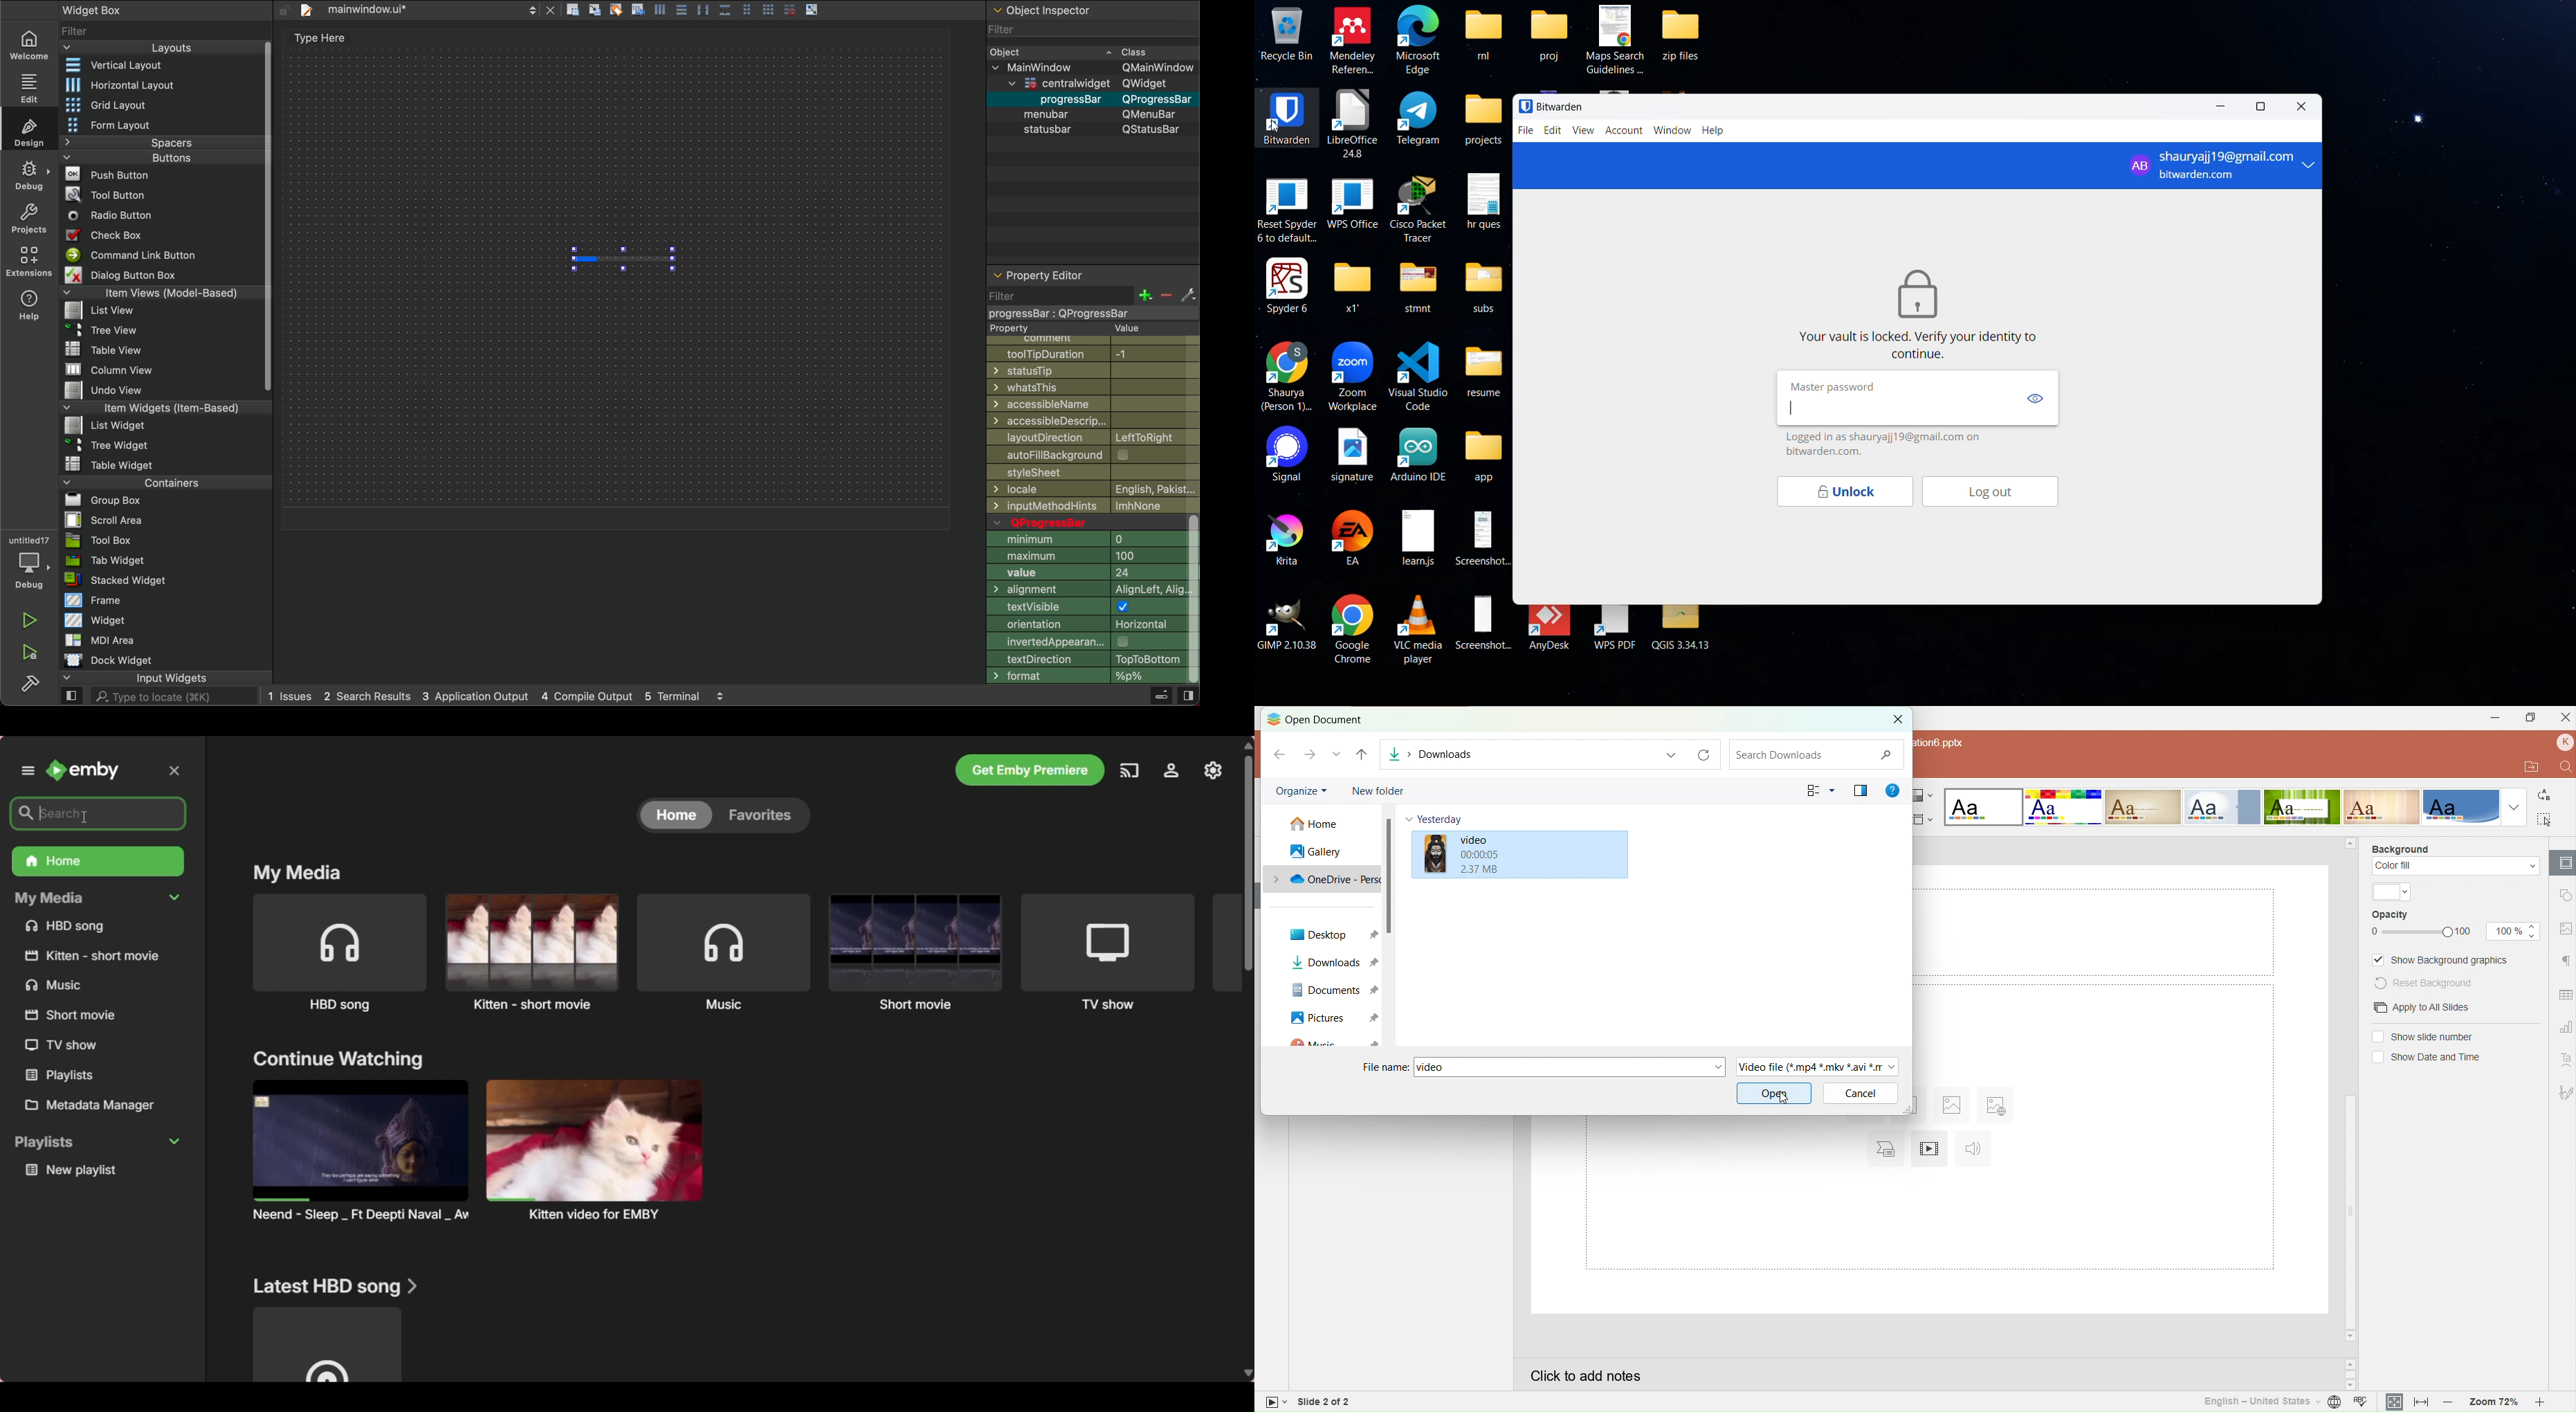 The image size is (2576, 1428). What do you see at coordinates (1484, 287) in the screenshot?
I see `subs` at bounding box center [1484, 287].